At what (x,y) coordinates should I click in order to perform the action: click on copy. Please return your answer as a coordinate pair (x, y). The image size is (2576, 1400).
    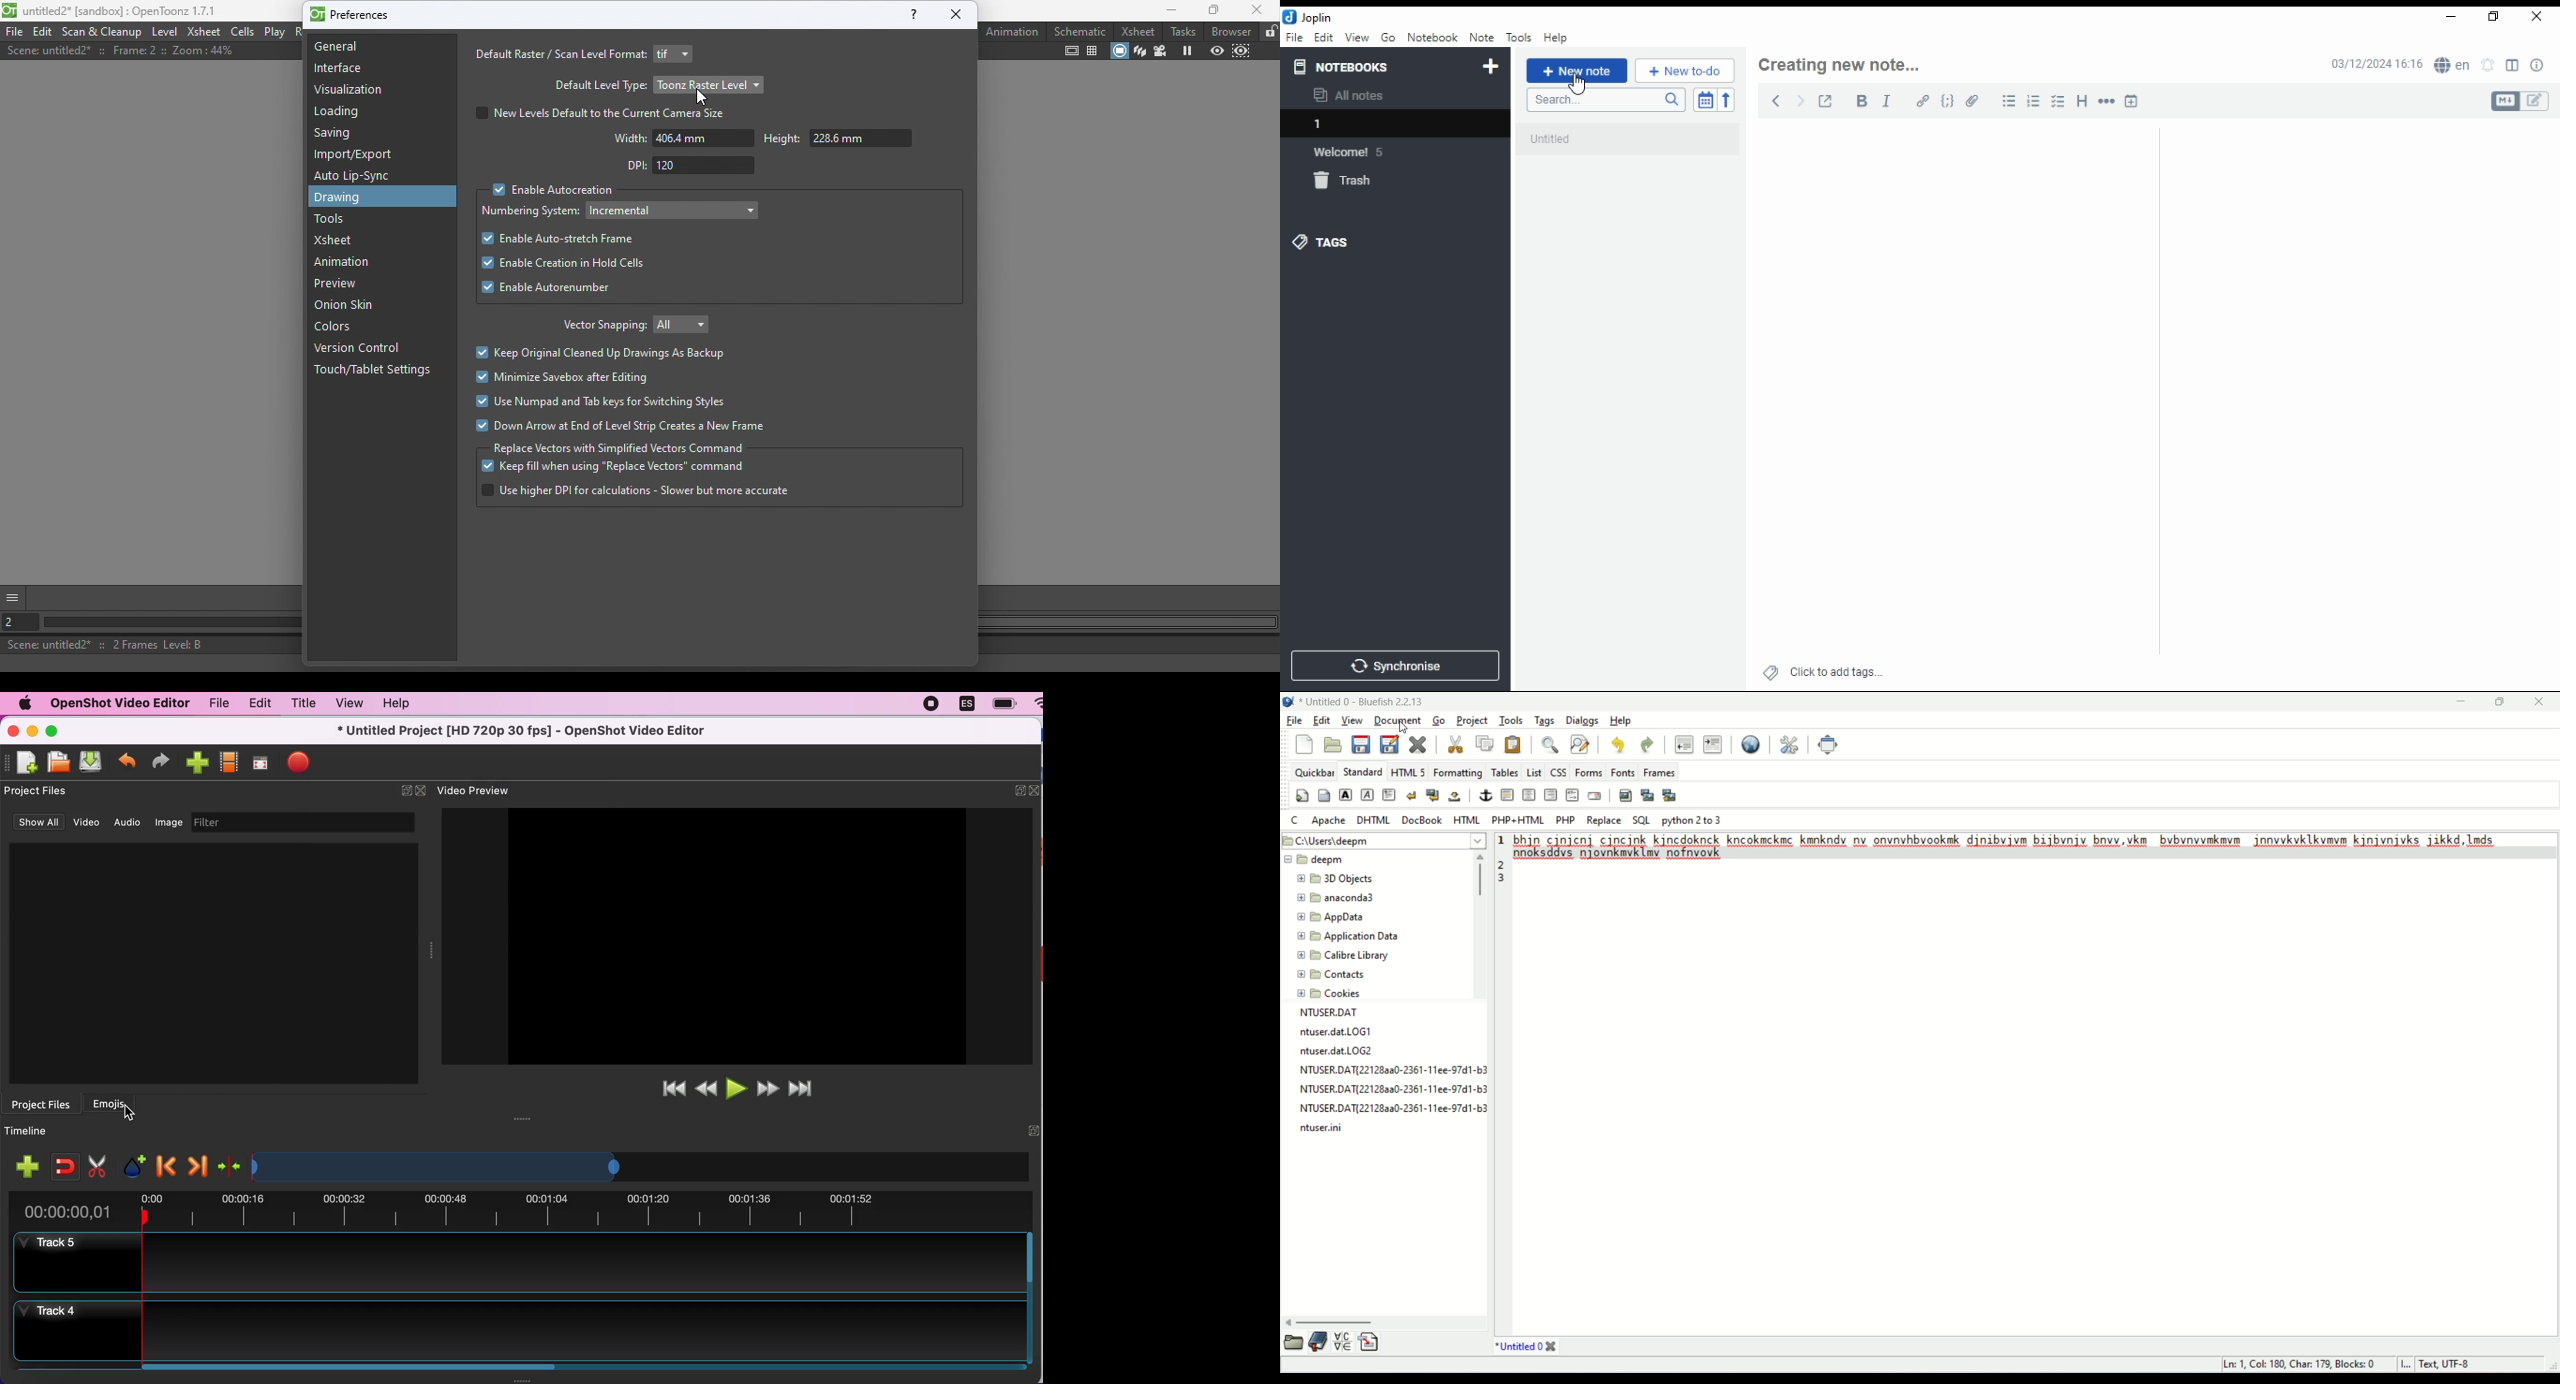
    Looking at the image, I should click on (1486, 744).